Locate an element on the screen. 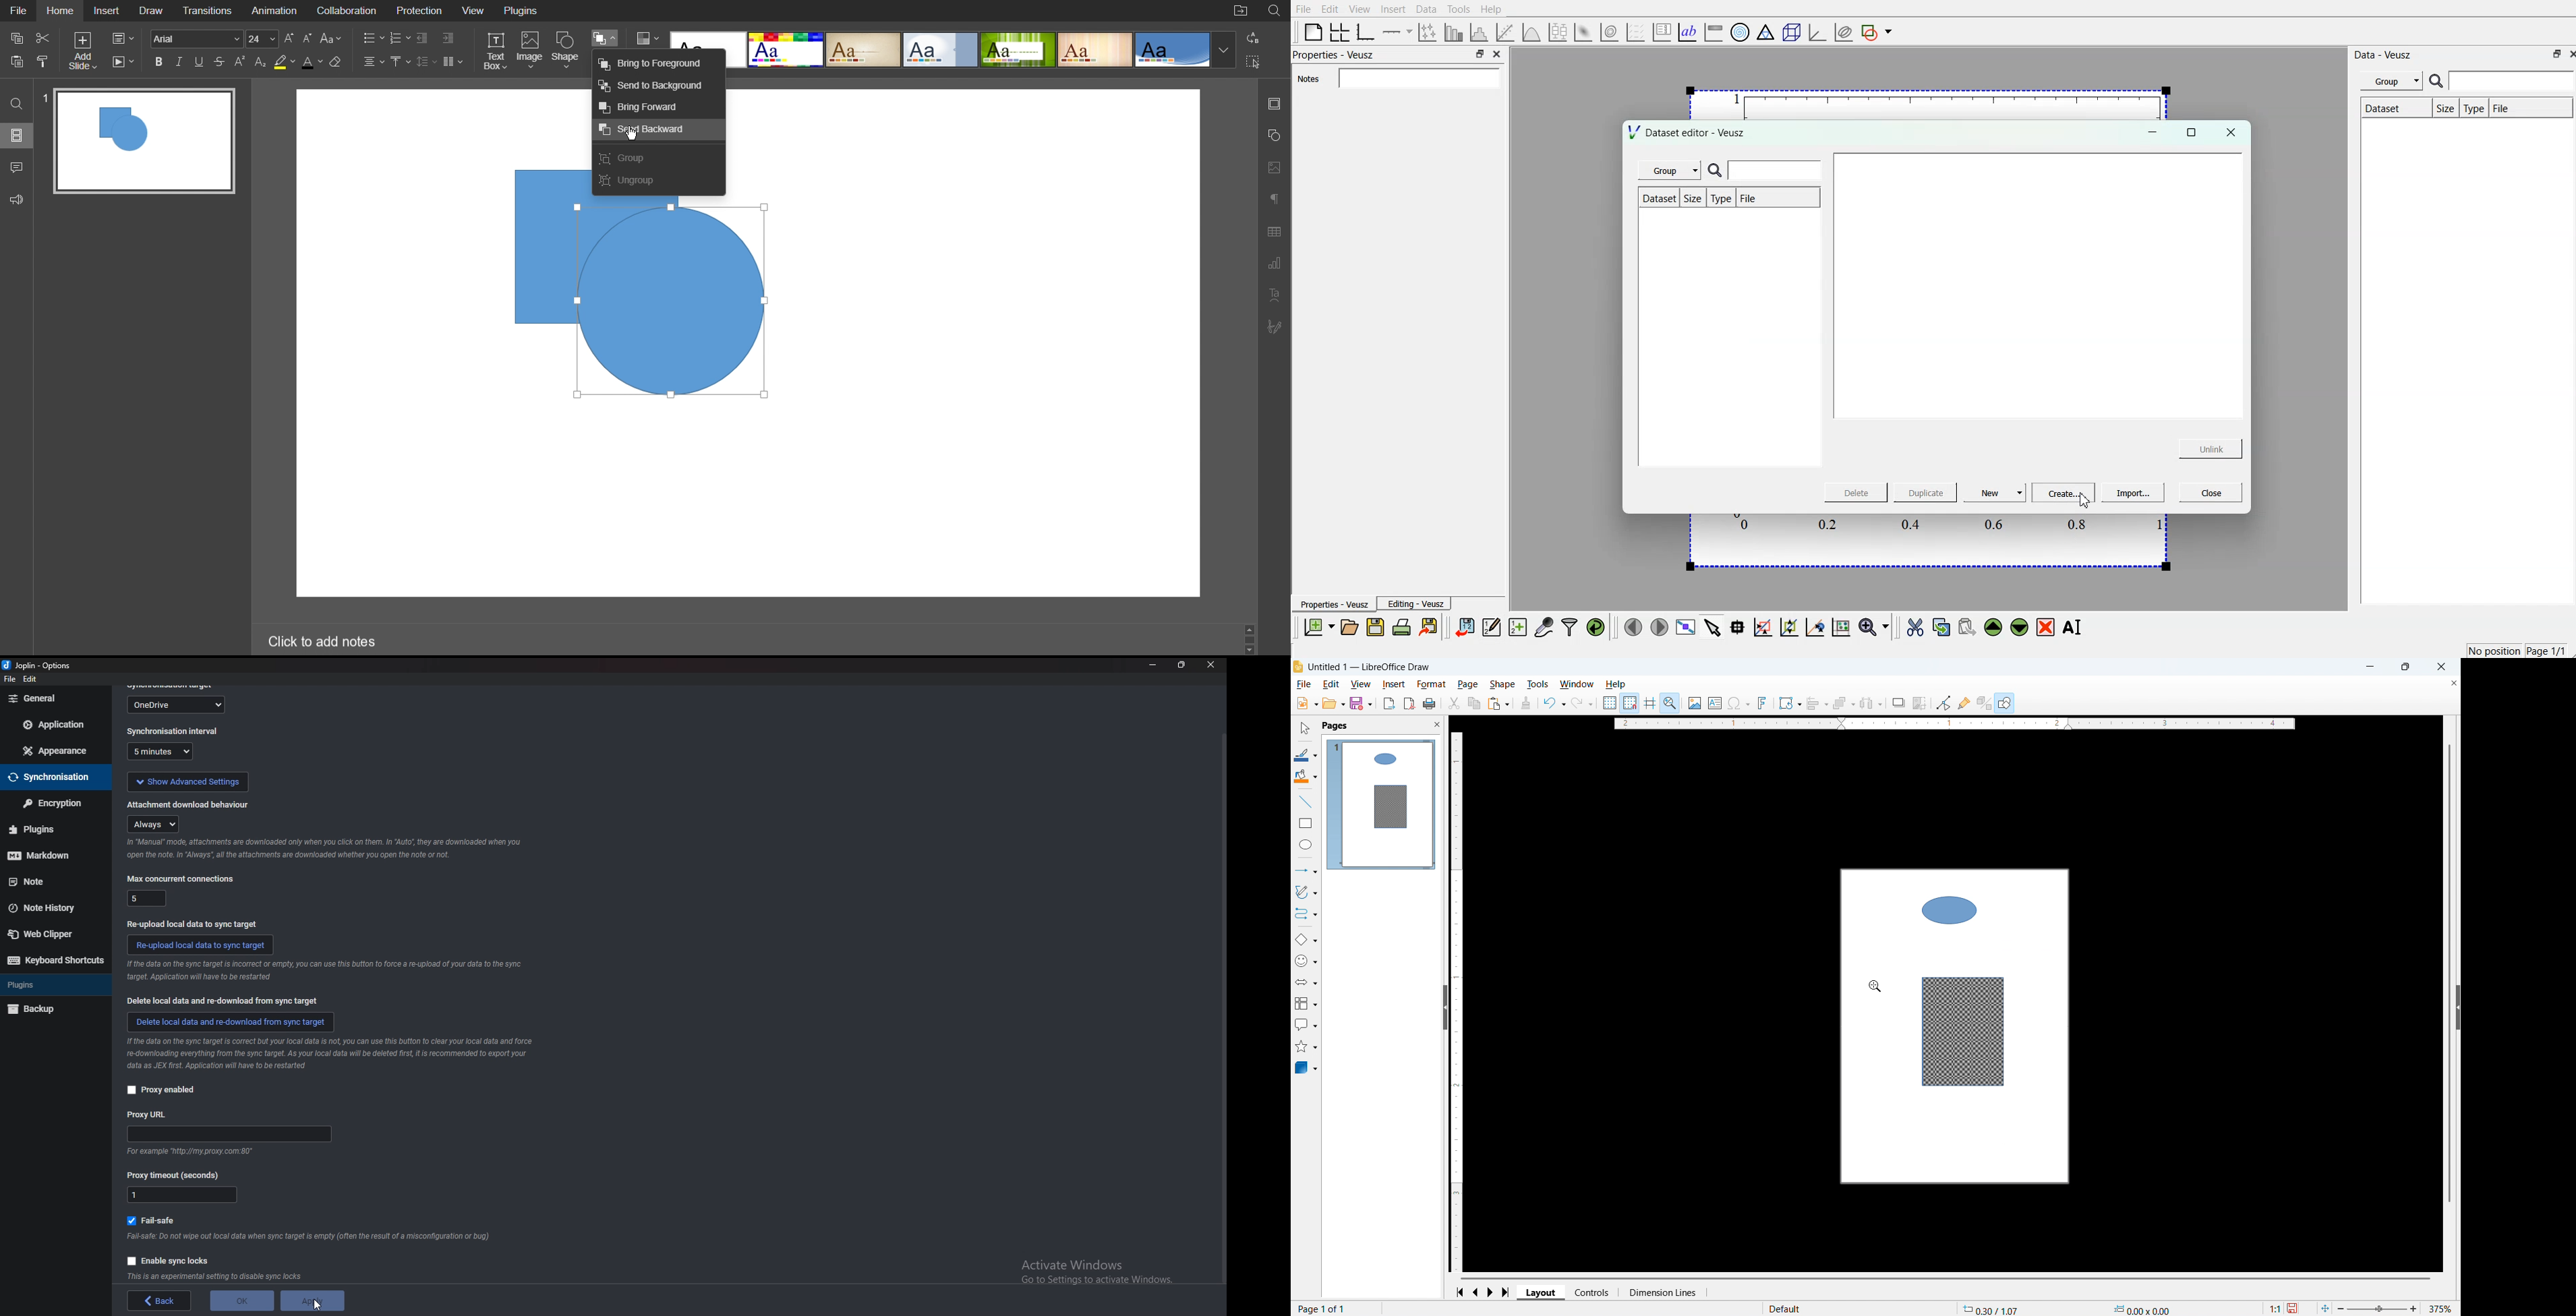 The width and height of the screenshot is (2576, 1316). attachment download behaviour is located at coordinates (156, 823).